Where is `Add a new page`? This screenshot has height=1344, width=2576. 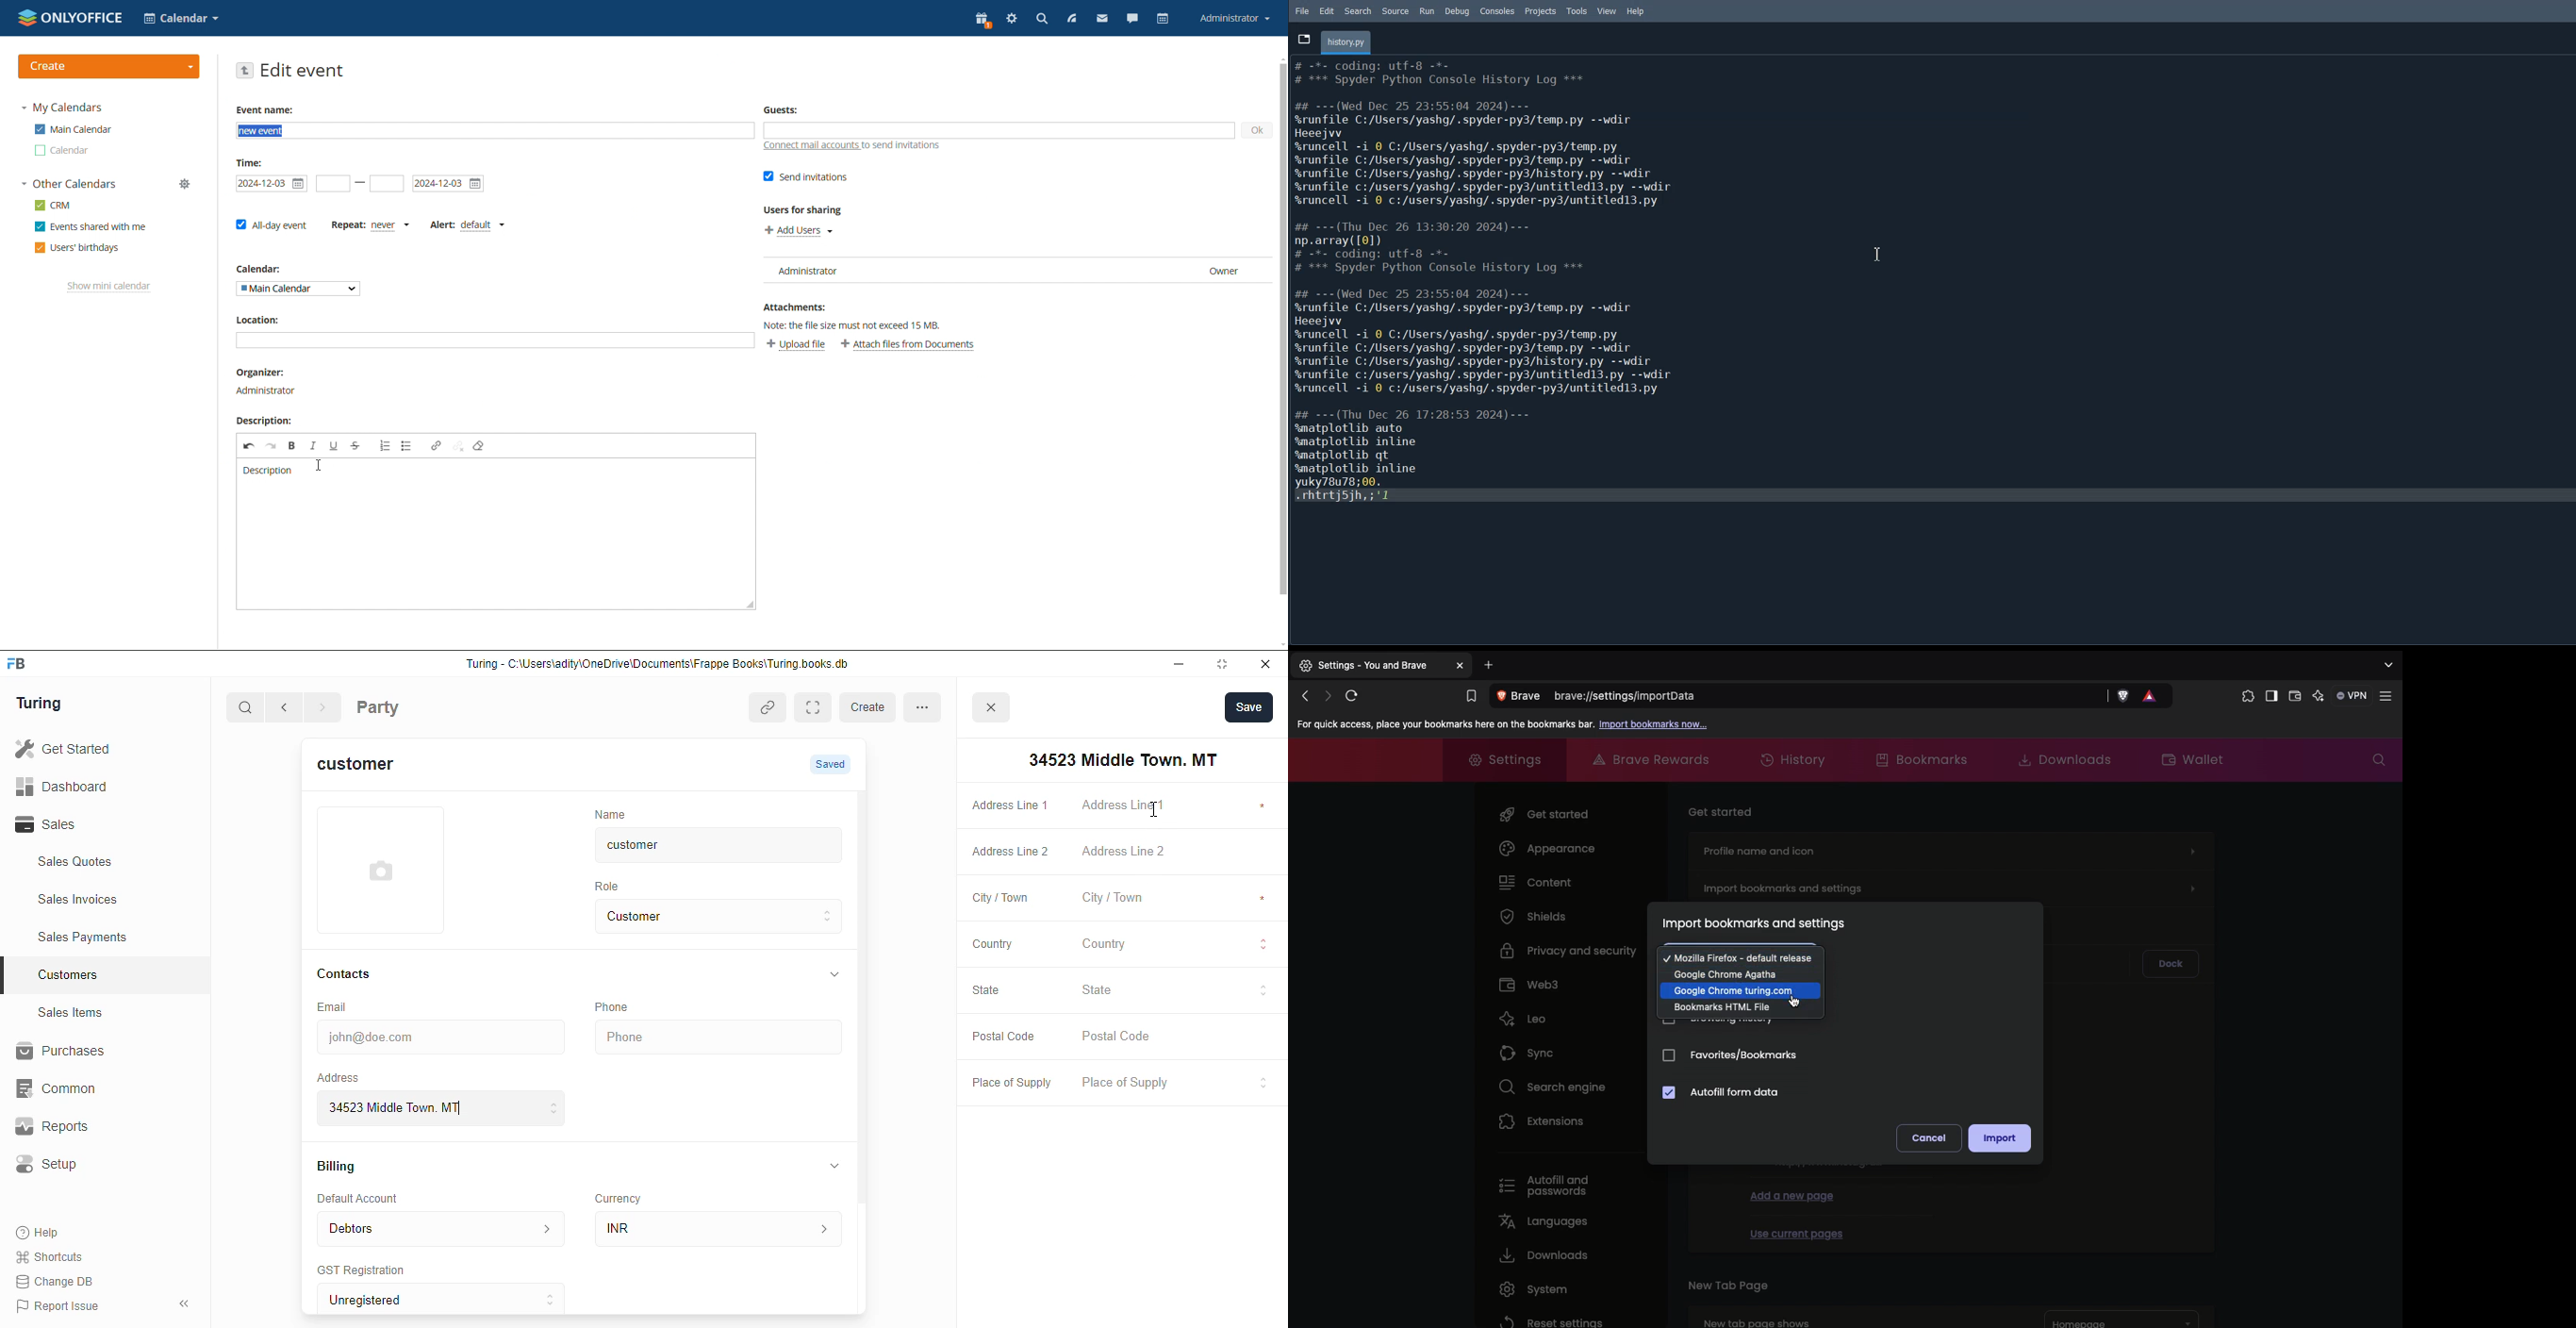
Add a new page is located at coordinates (1793, 1195).